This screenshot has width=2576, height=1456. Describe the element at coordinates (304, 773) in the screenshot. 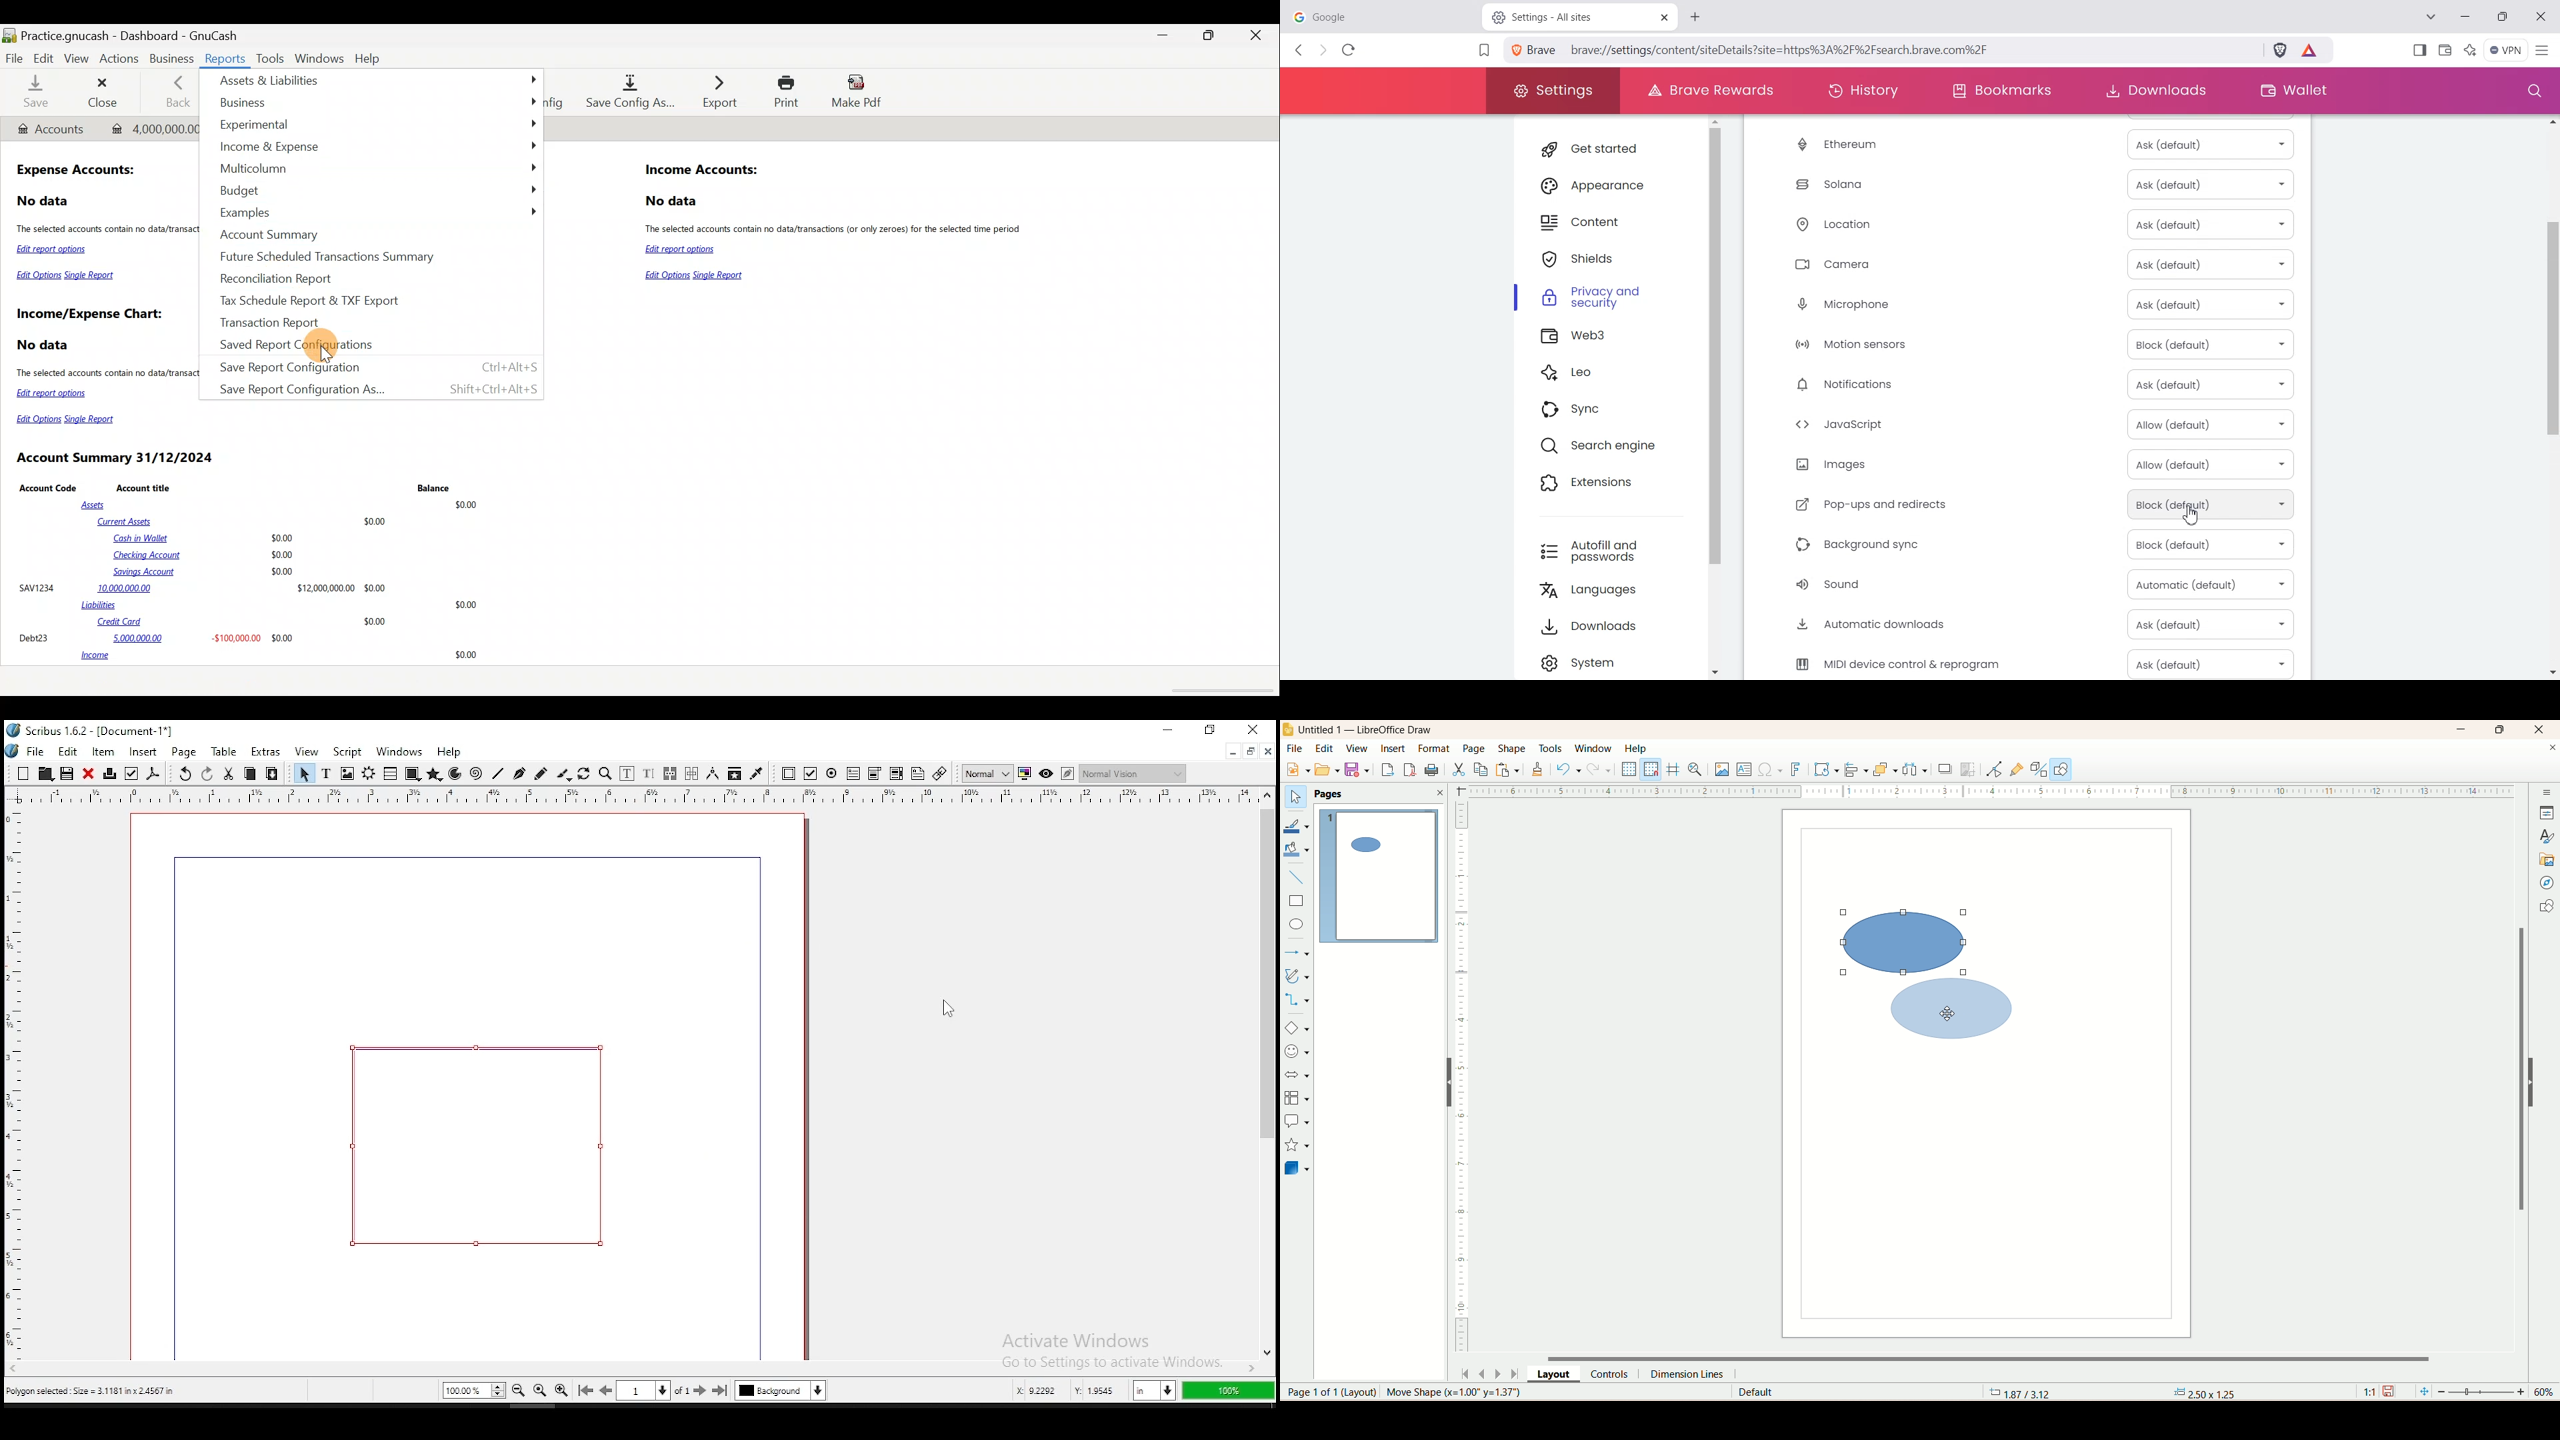

I see `select item` at that location.